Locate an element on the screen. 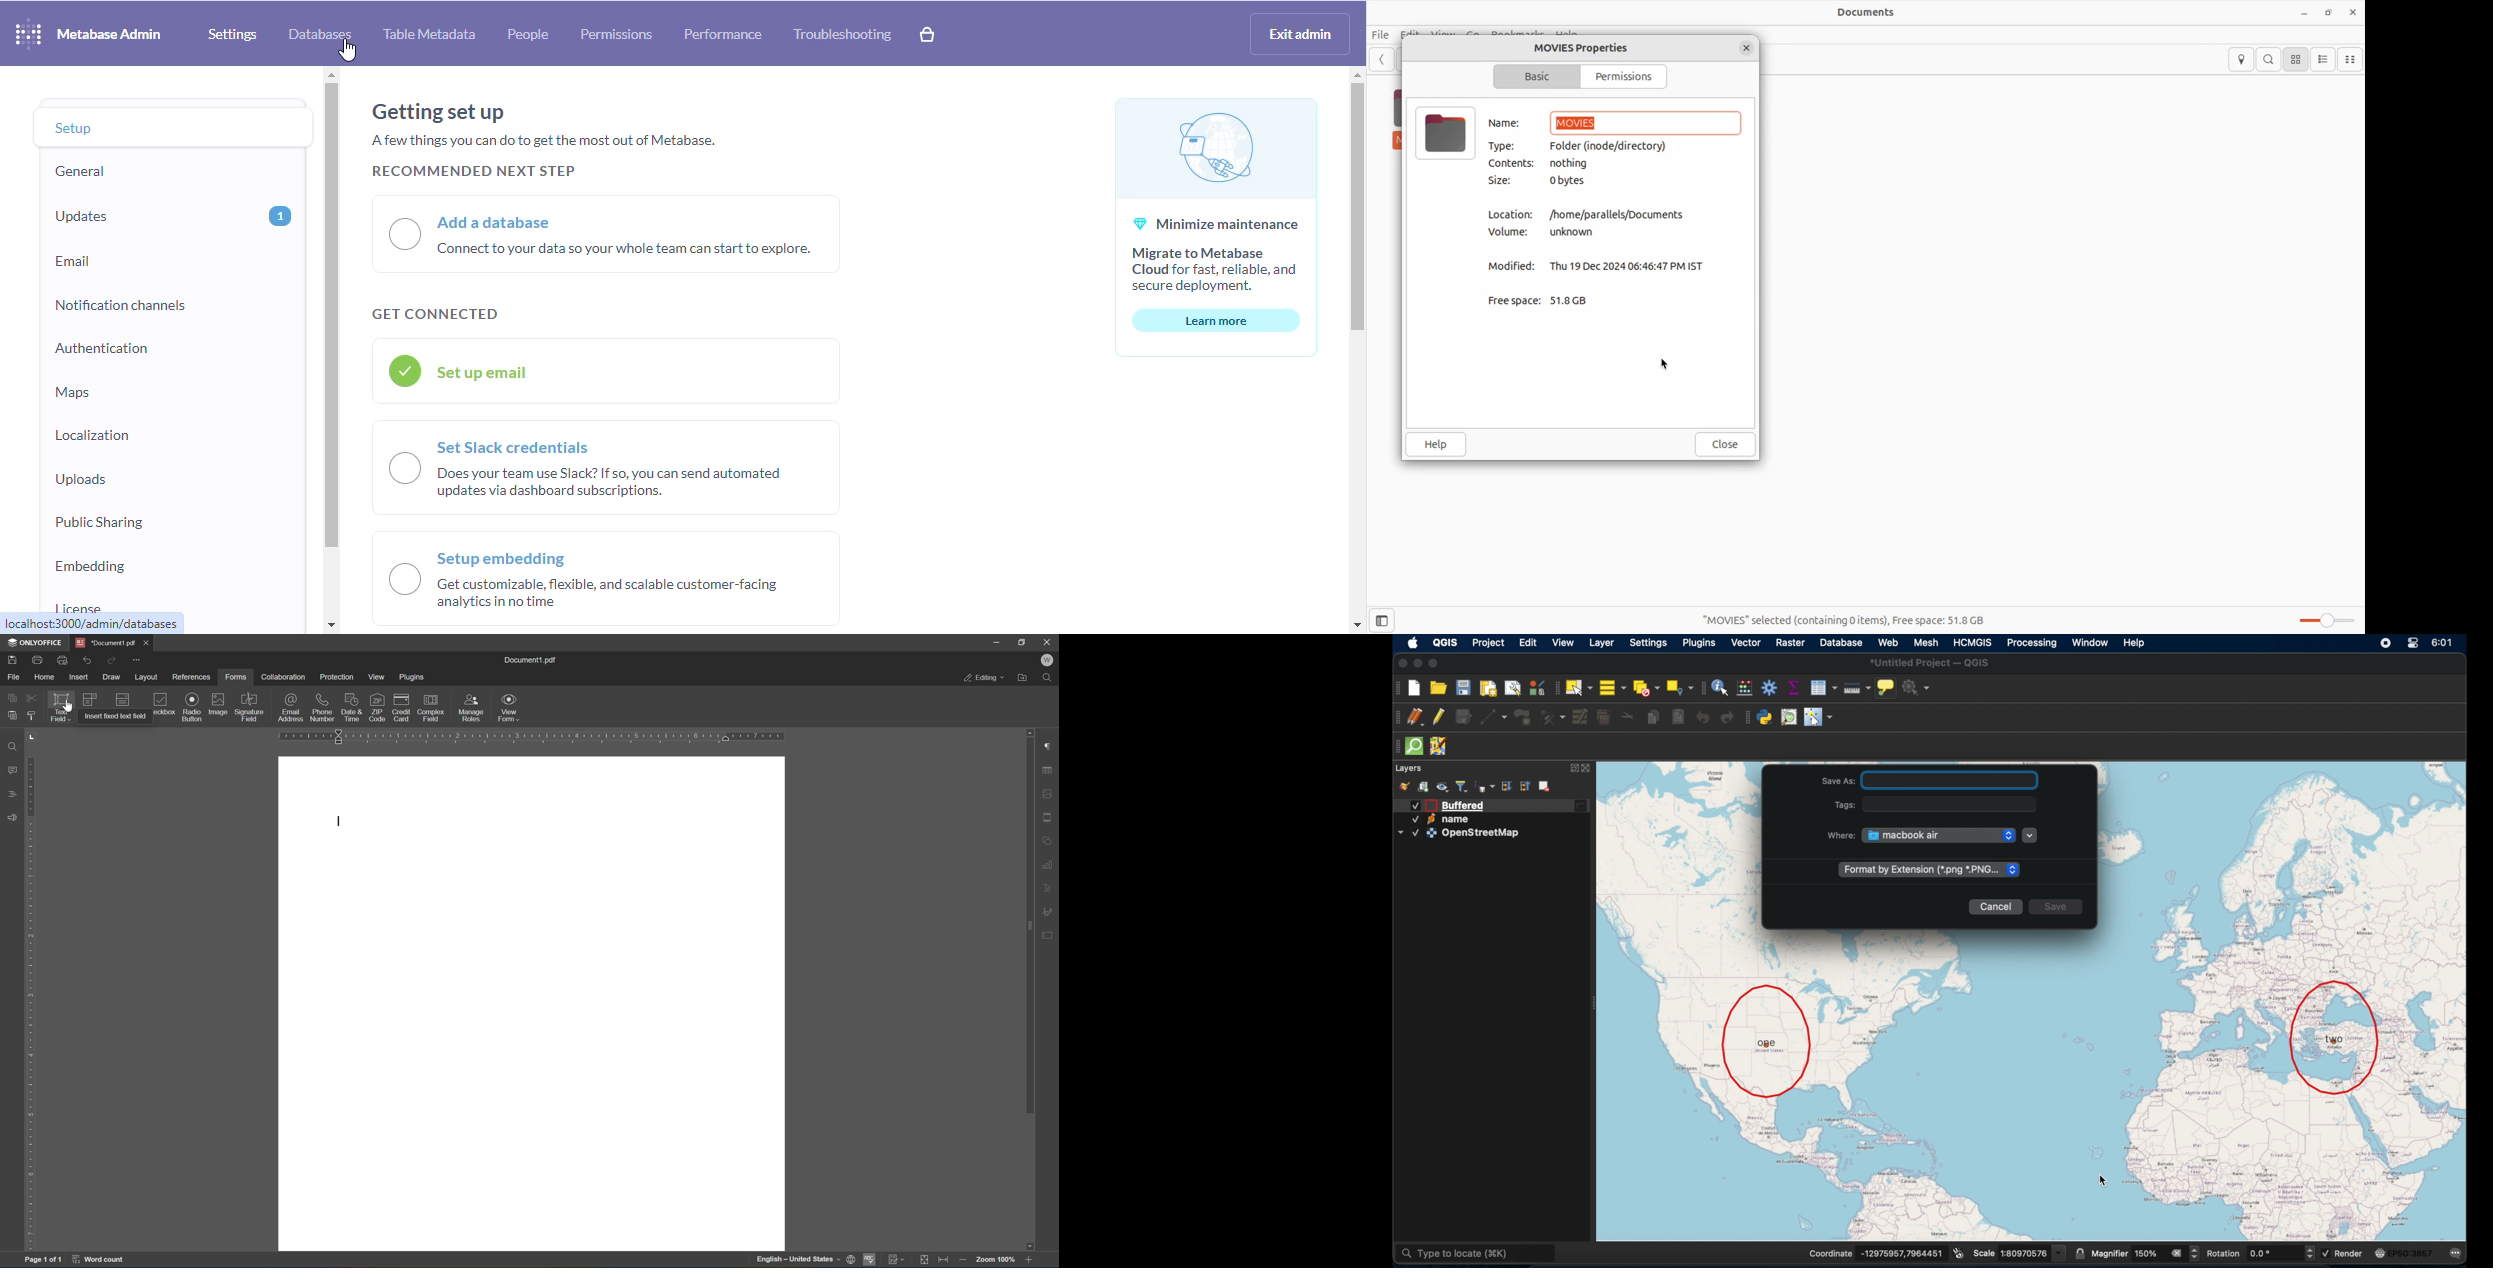  phone number is located at coordinates (321, 706).